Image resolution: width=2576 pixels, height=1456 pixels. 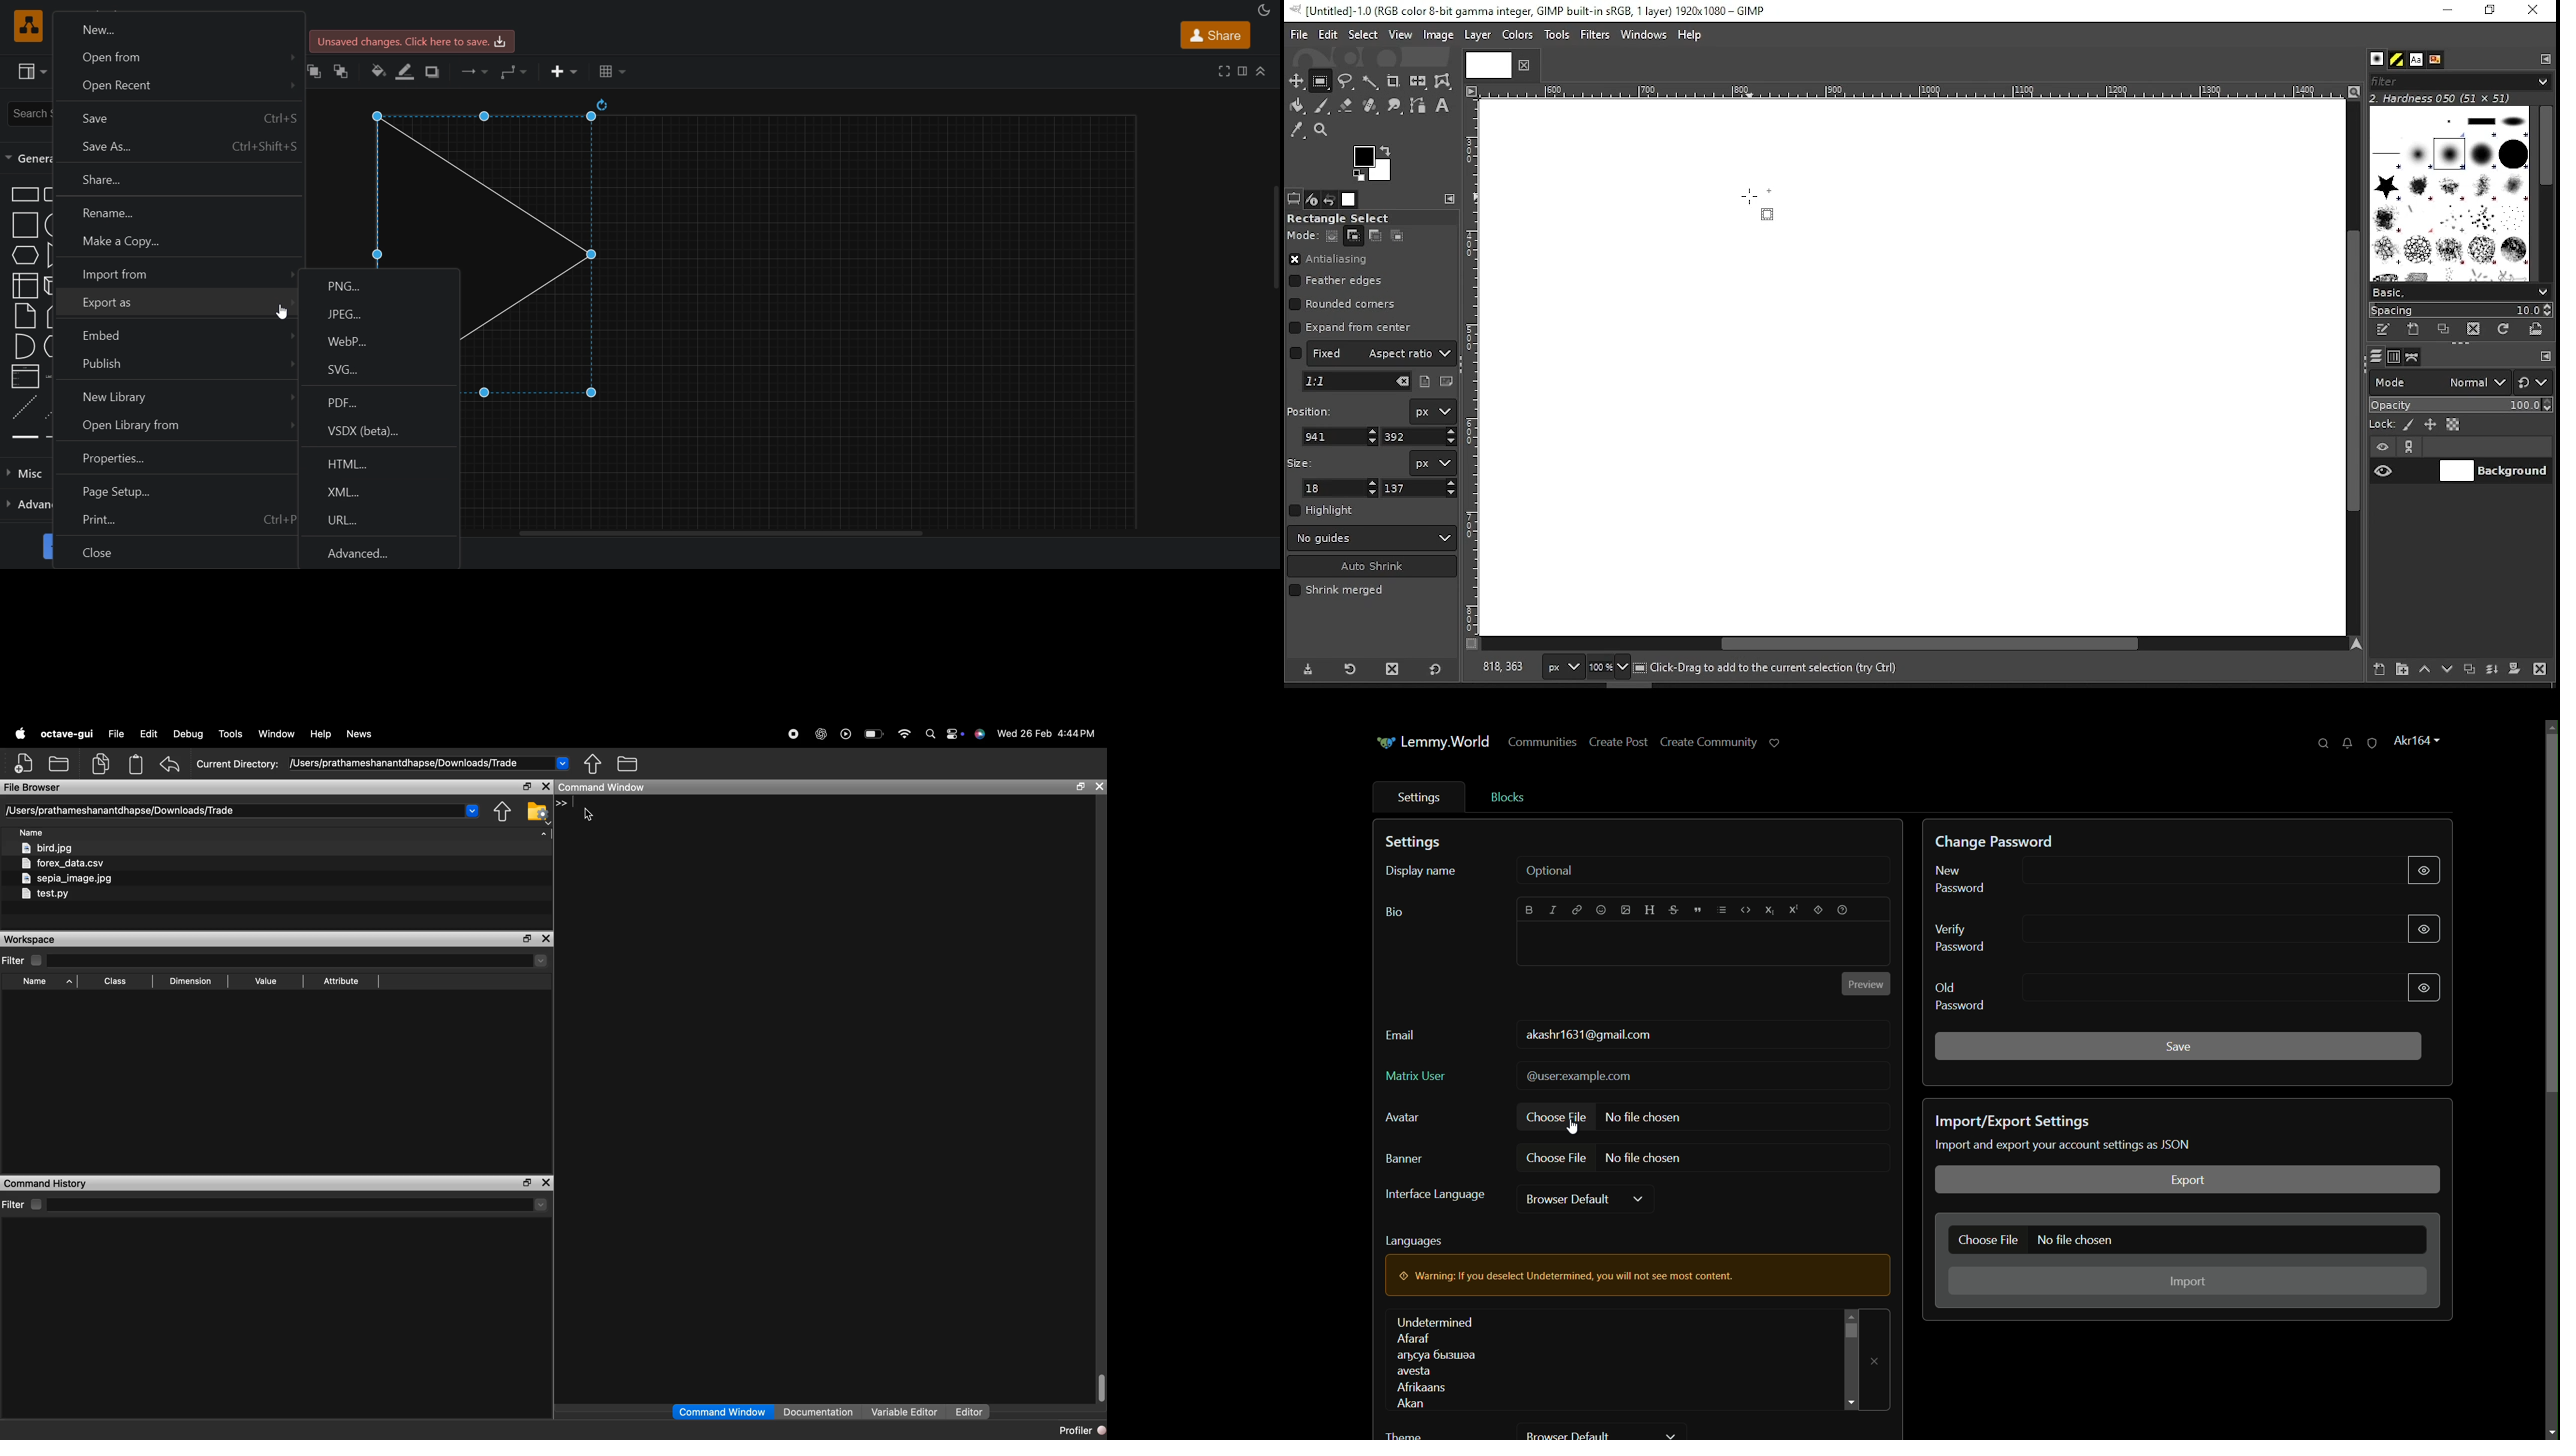 What do you see at coordinates (1398, 668) in the screenshot?
I see `delete tool preset` at bounding box center [1398, 668].